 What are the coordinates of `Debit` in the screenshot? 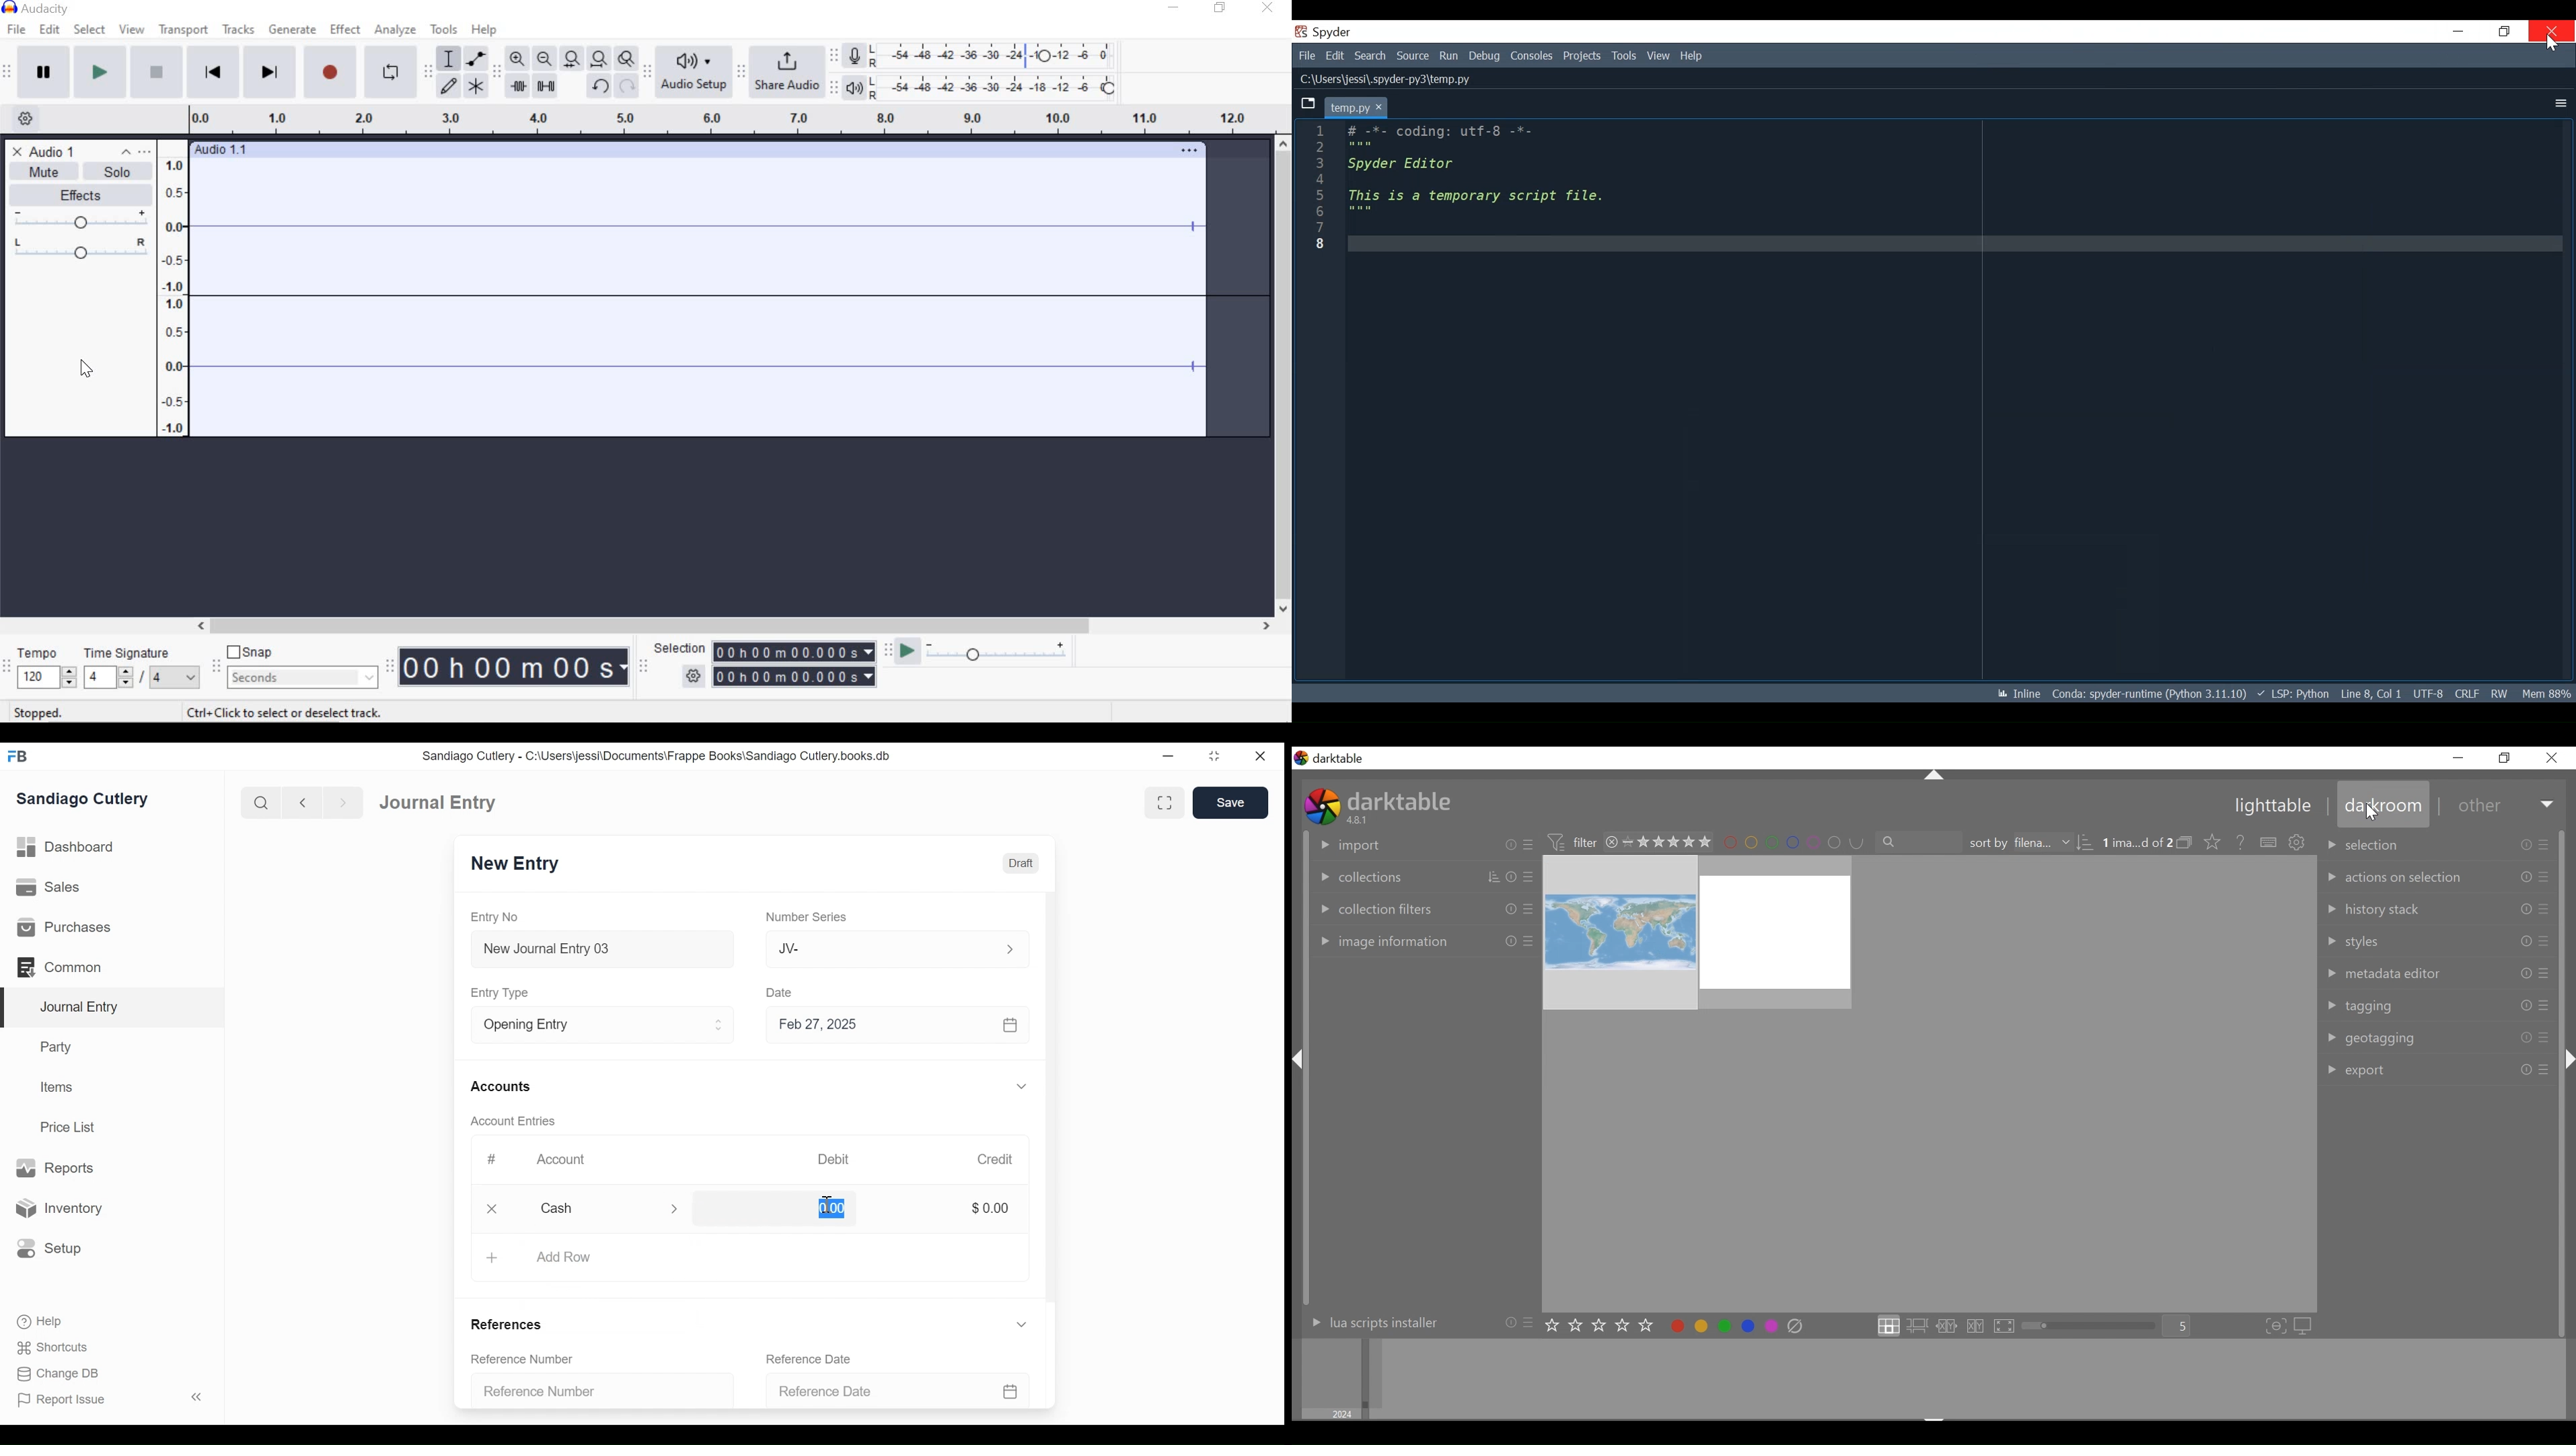 It's located at (835, 1158).